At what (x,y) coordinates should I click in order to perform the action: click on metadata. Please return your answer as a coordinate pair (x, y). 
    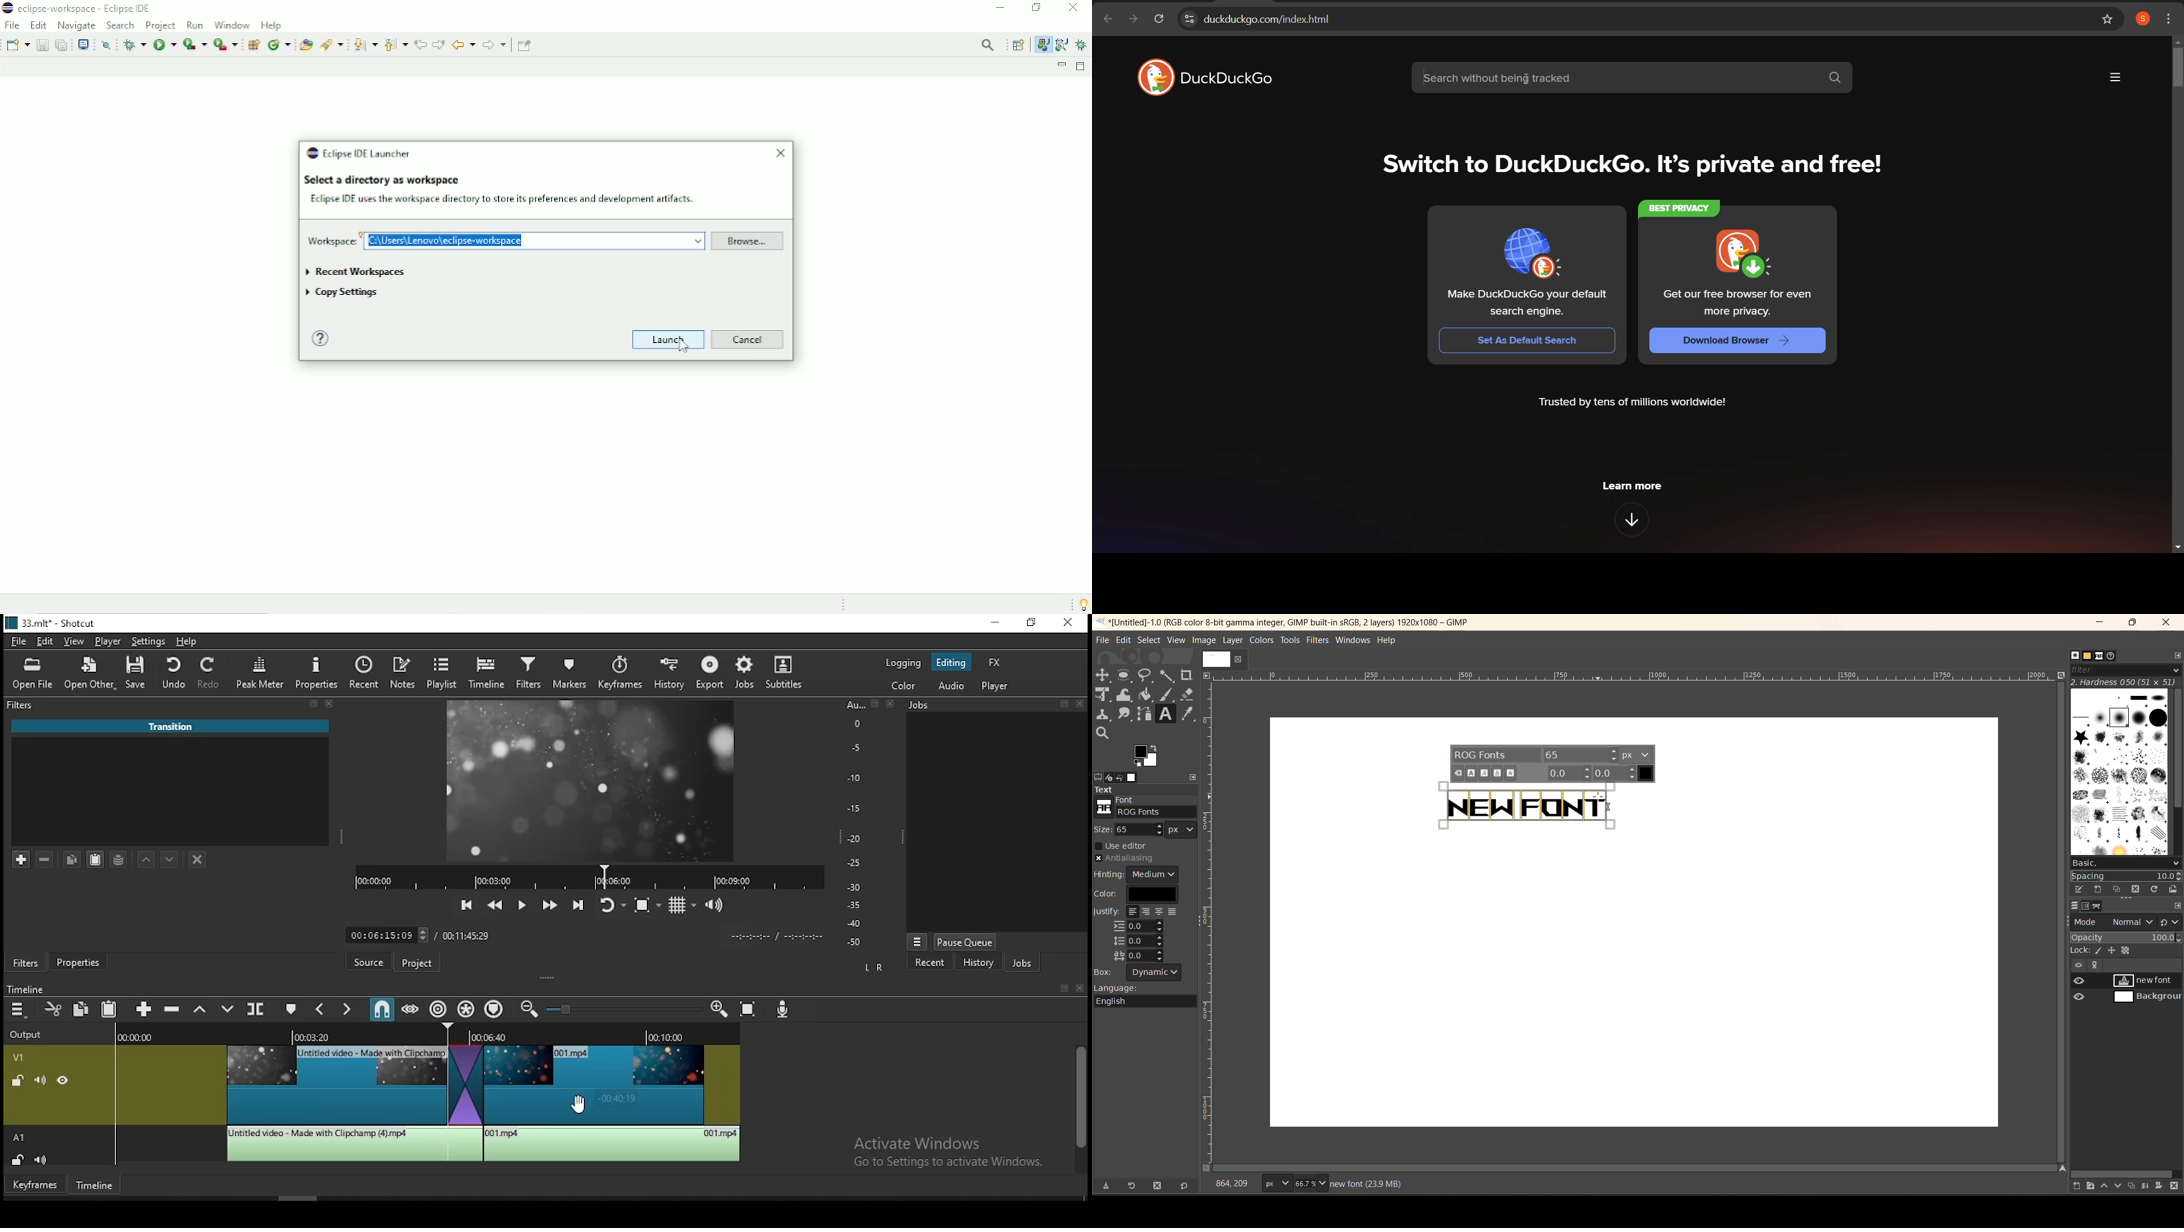
    Looking at the image, I should click on (1366, 1184).